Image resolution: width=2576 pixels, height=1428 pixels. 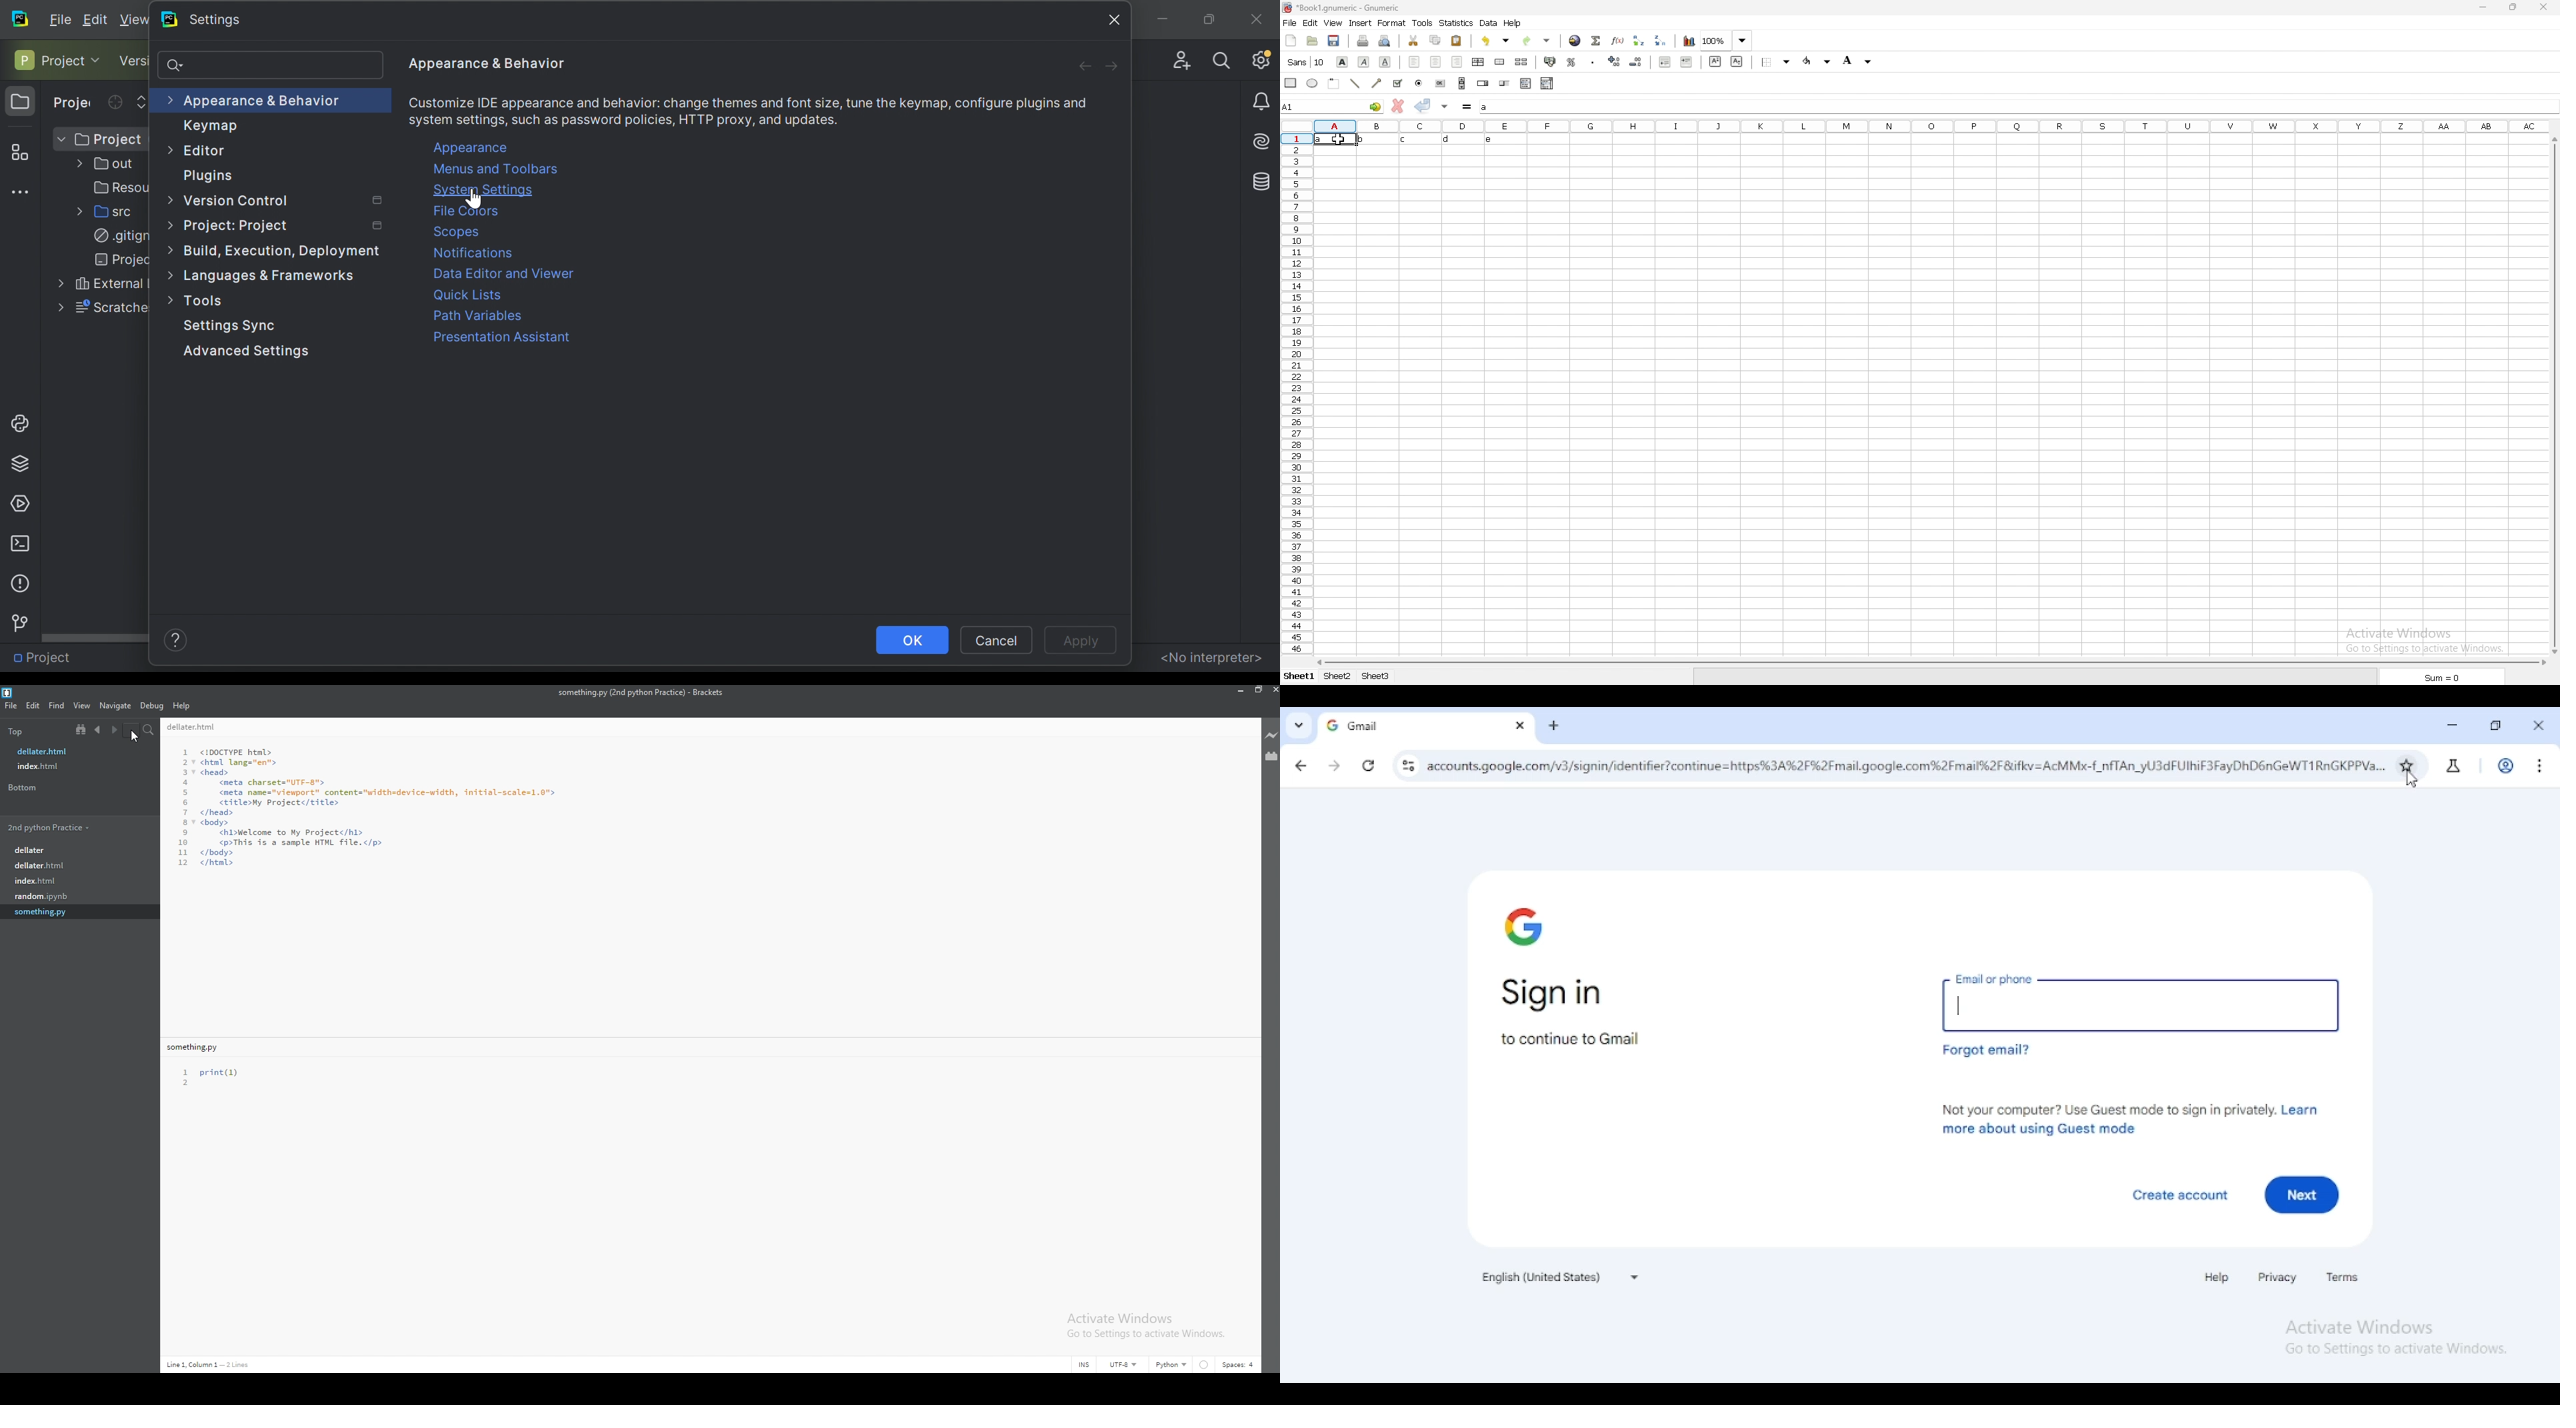 What do you see at coordinates (11, 706) in the screenshot?
I see `file` at bounding box center [11, 706].